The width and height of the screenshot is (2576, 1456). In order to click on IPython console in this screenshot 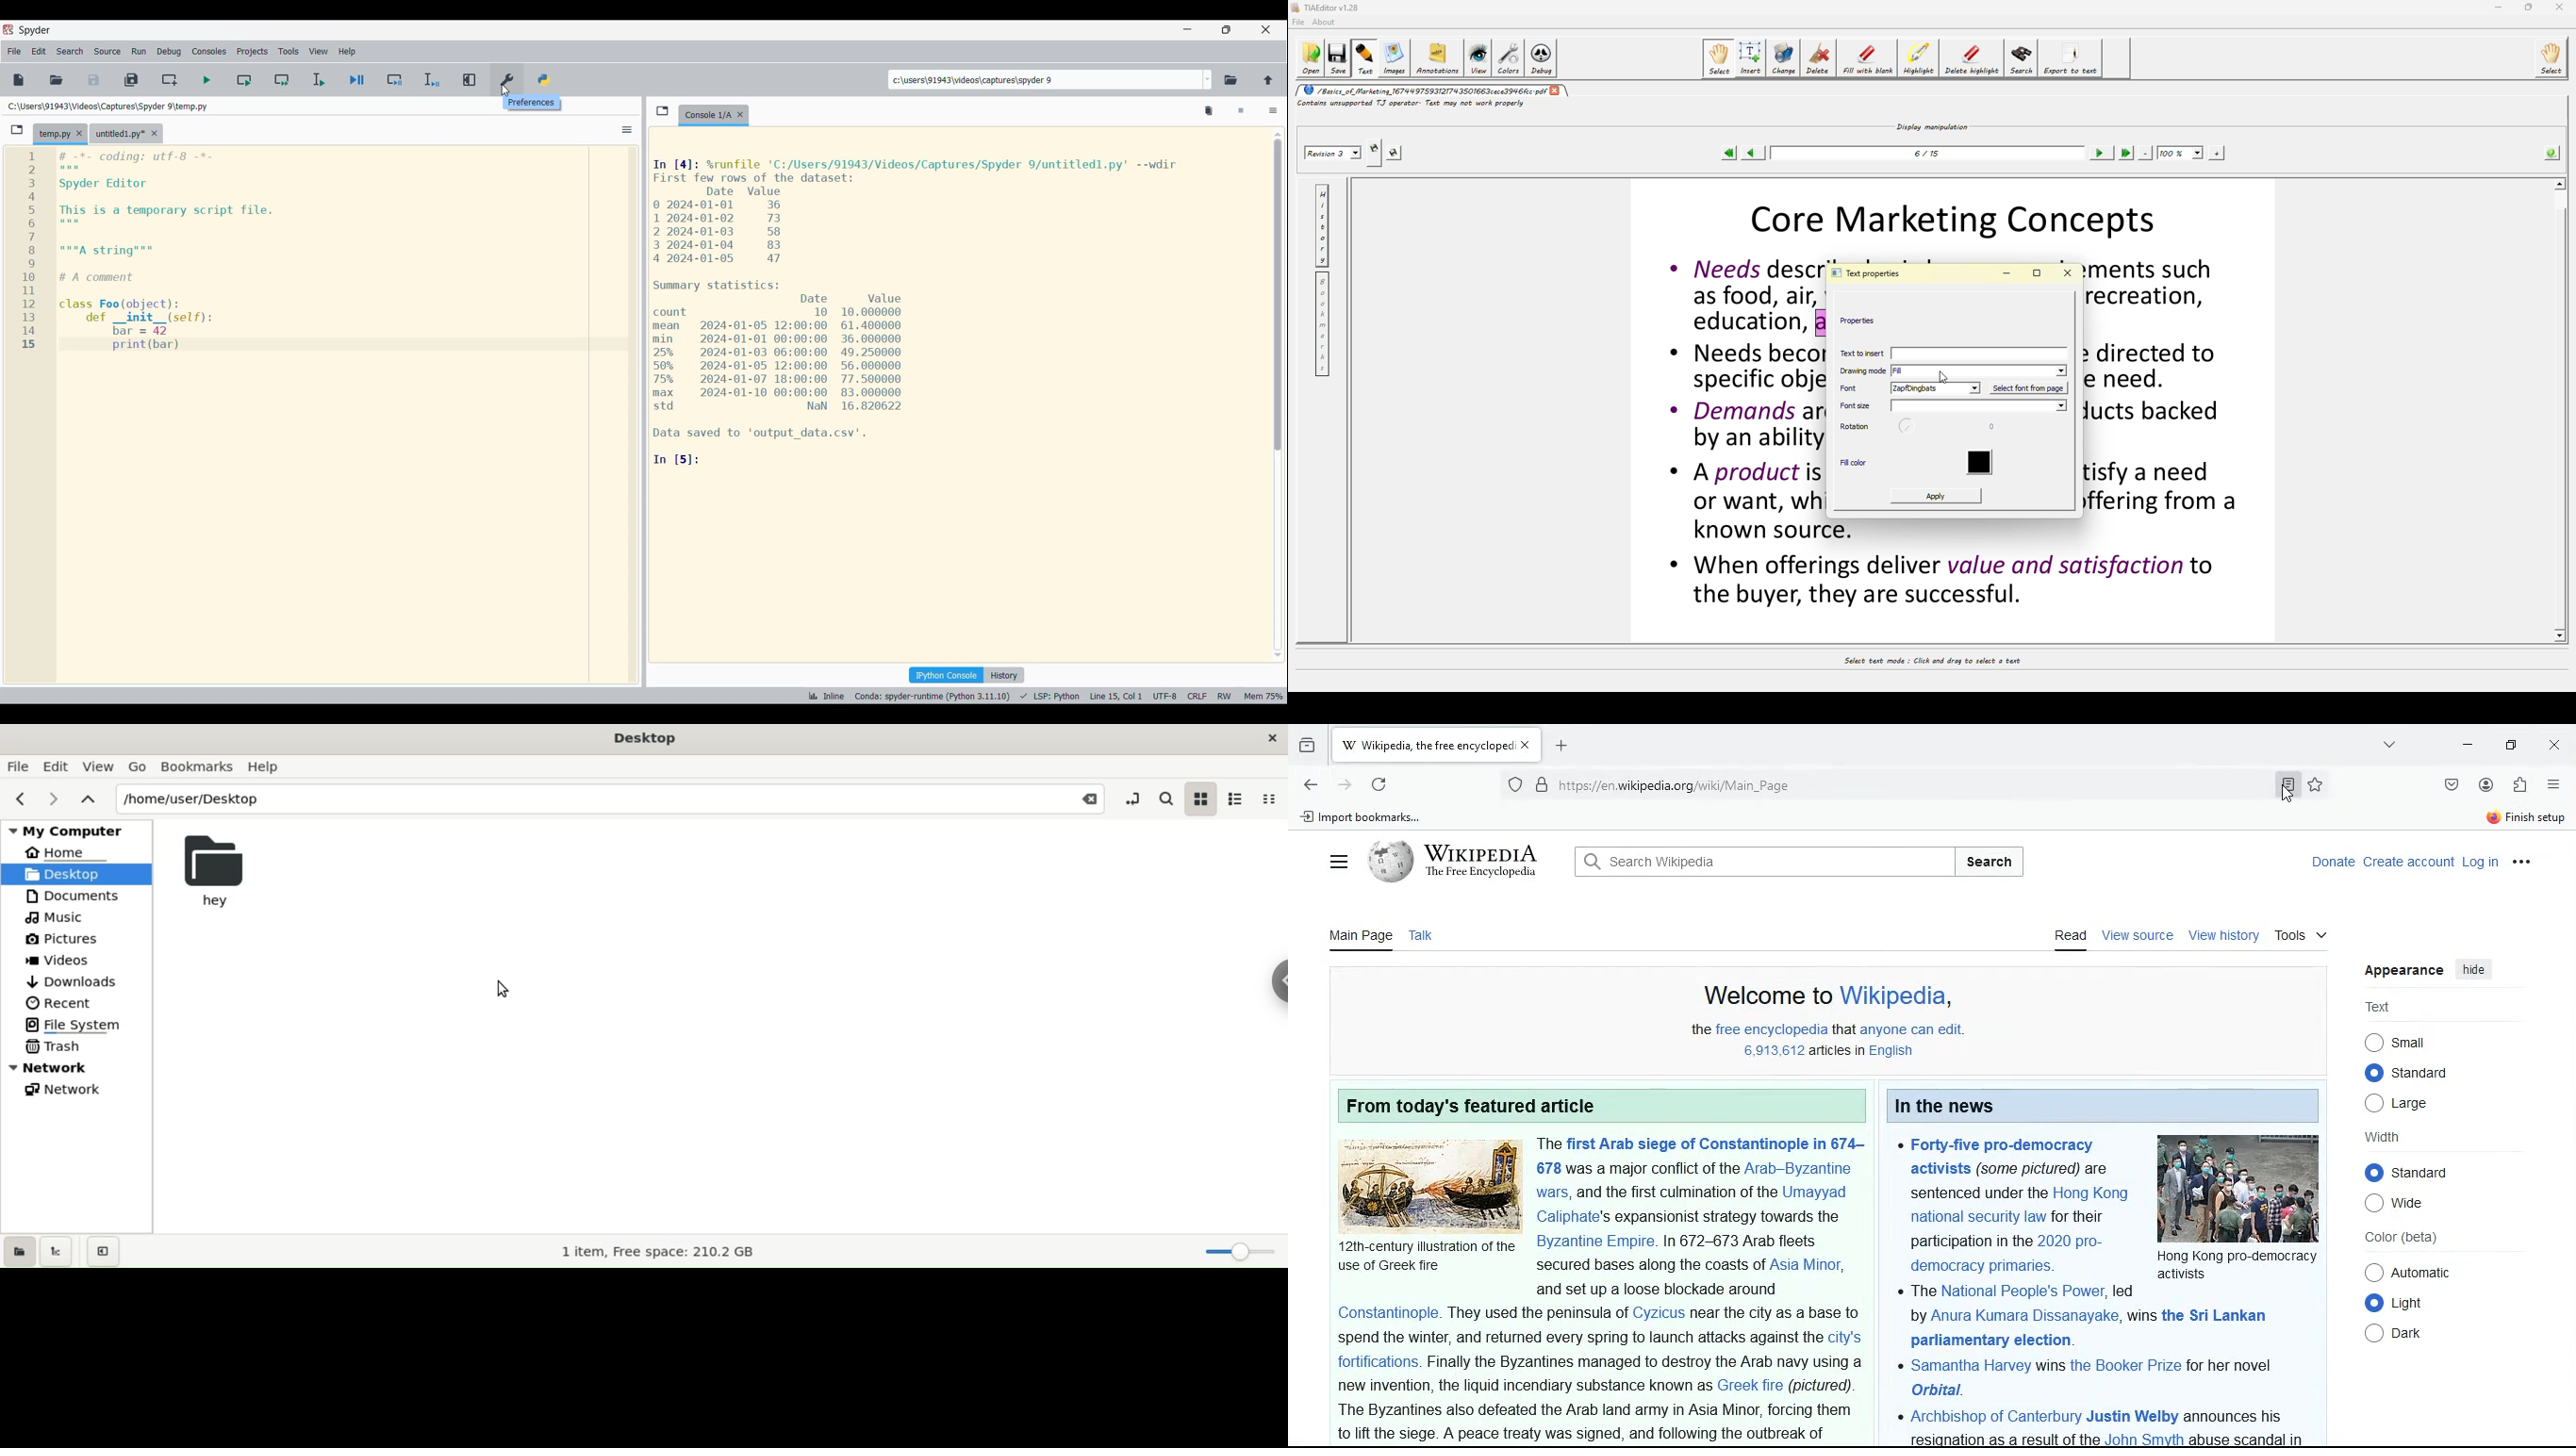, I will do `click(946, 675)`.